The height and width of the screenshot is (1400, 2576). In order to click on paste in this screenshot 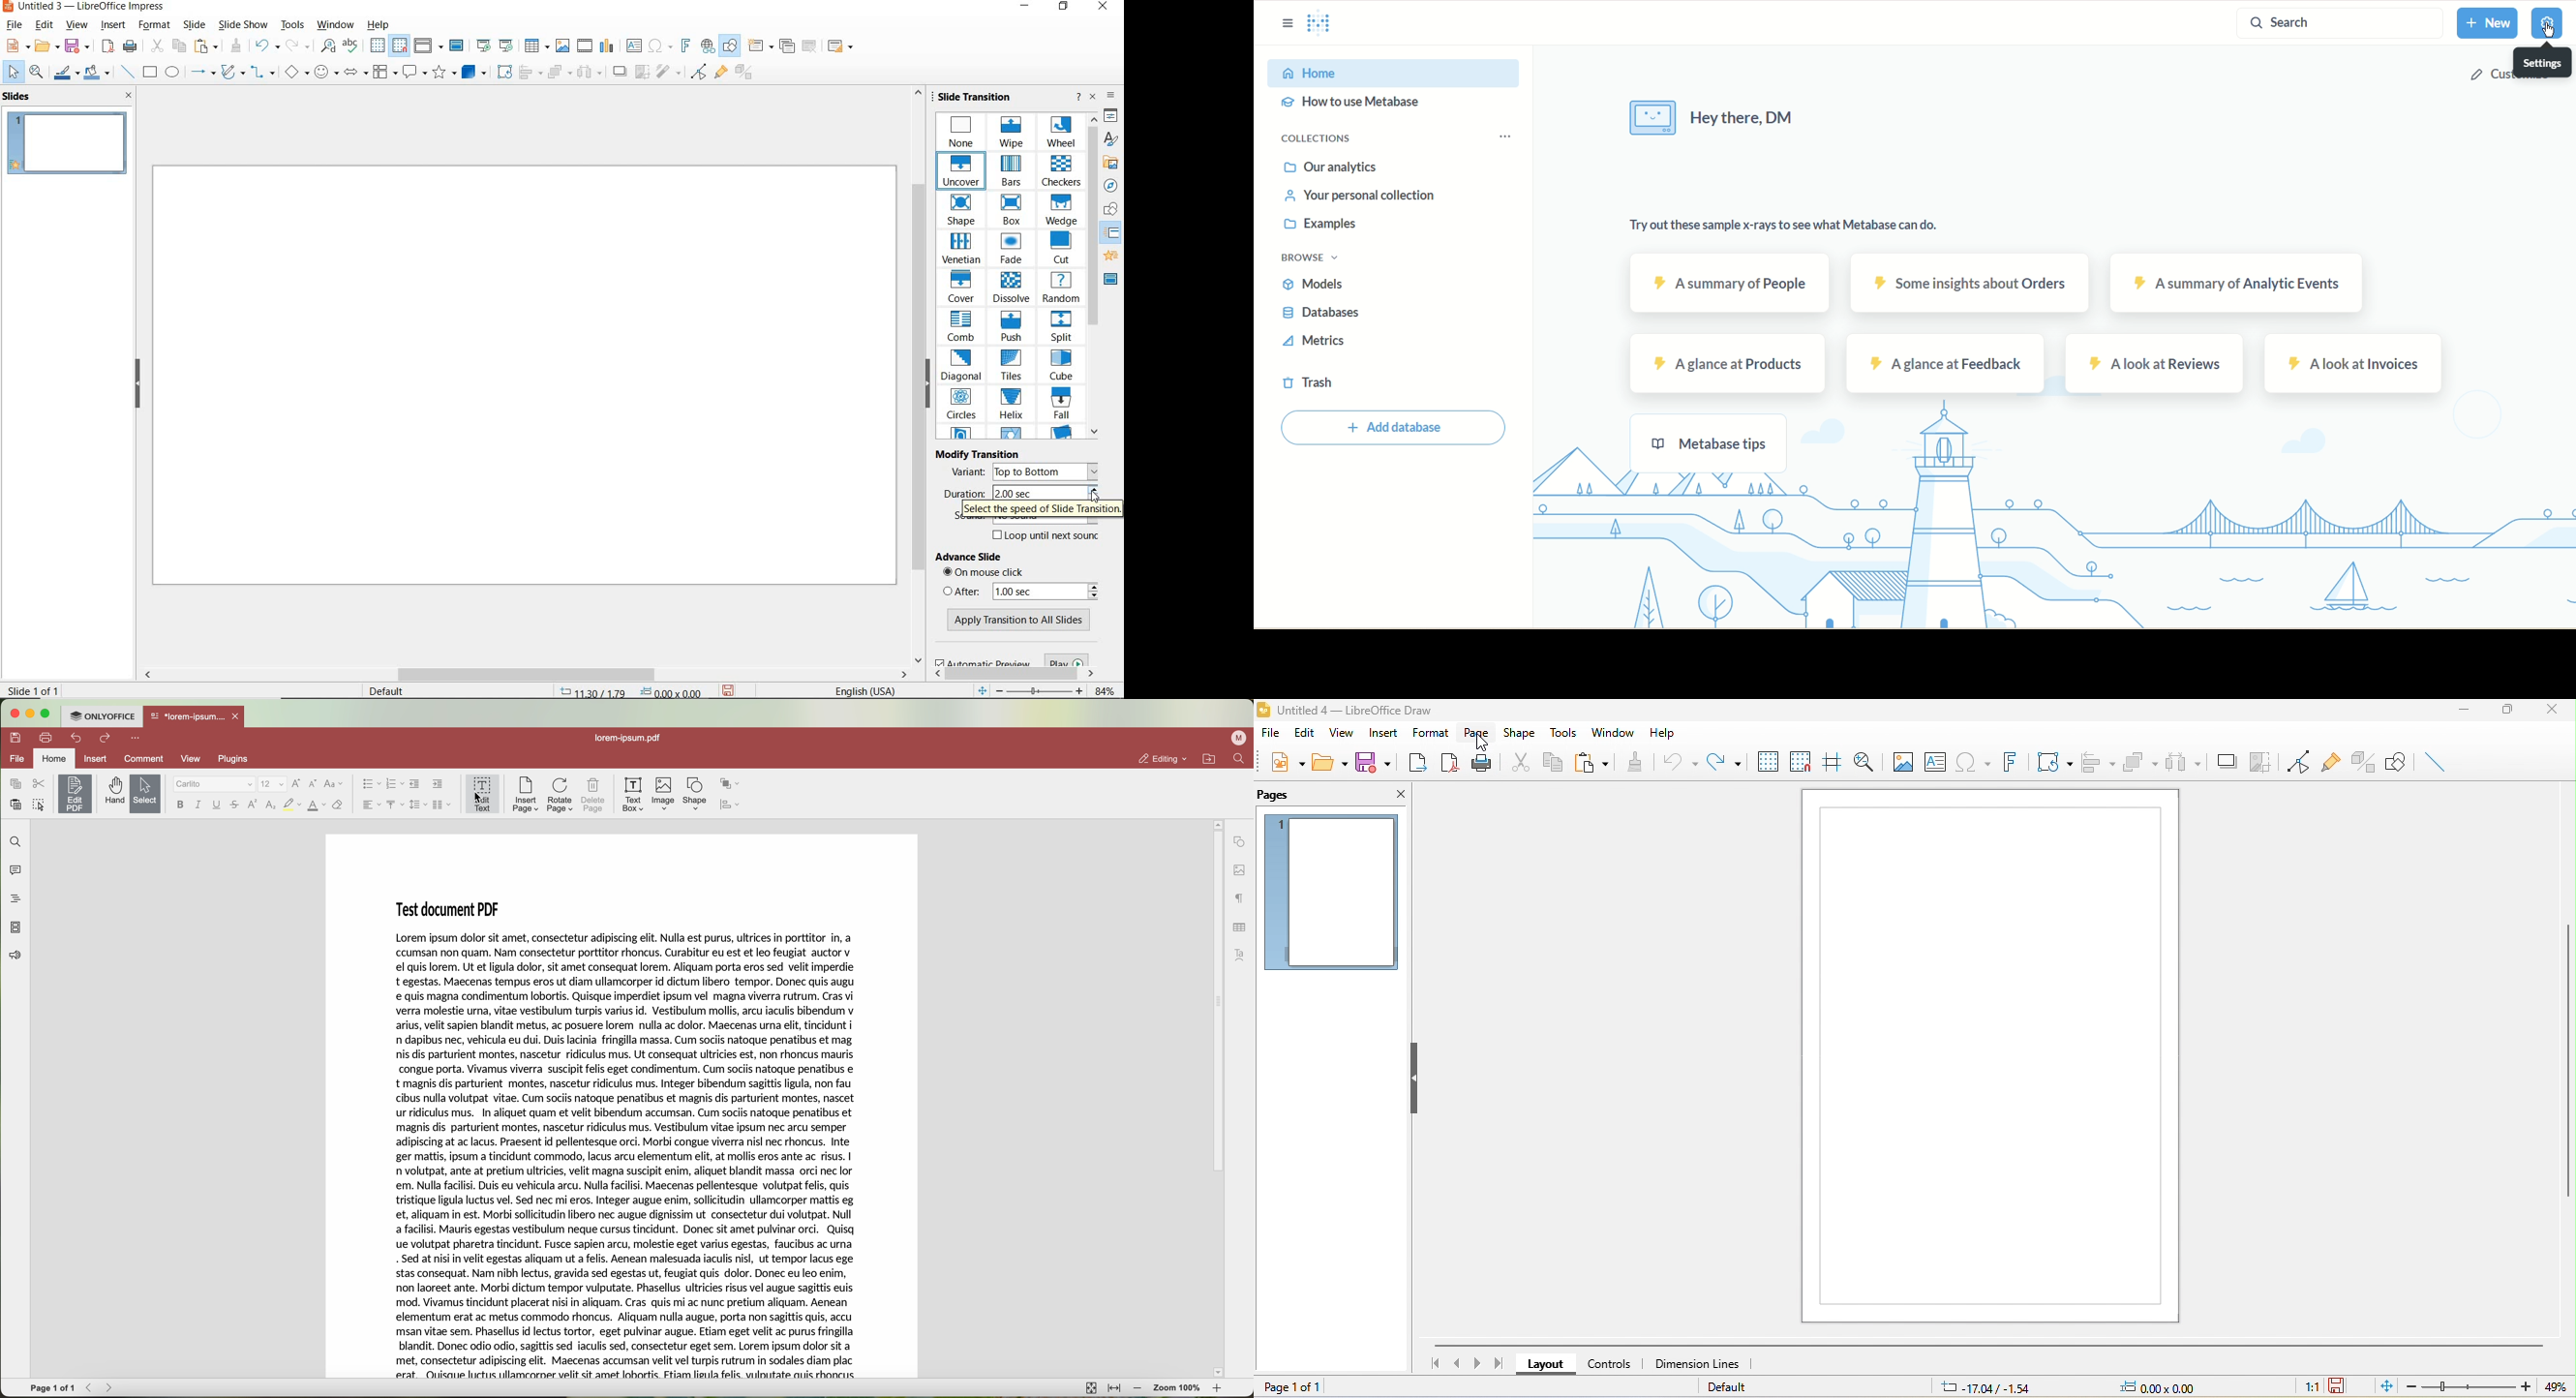, I will do `click(1590, 764)`.